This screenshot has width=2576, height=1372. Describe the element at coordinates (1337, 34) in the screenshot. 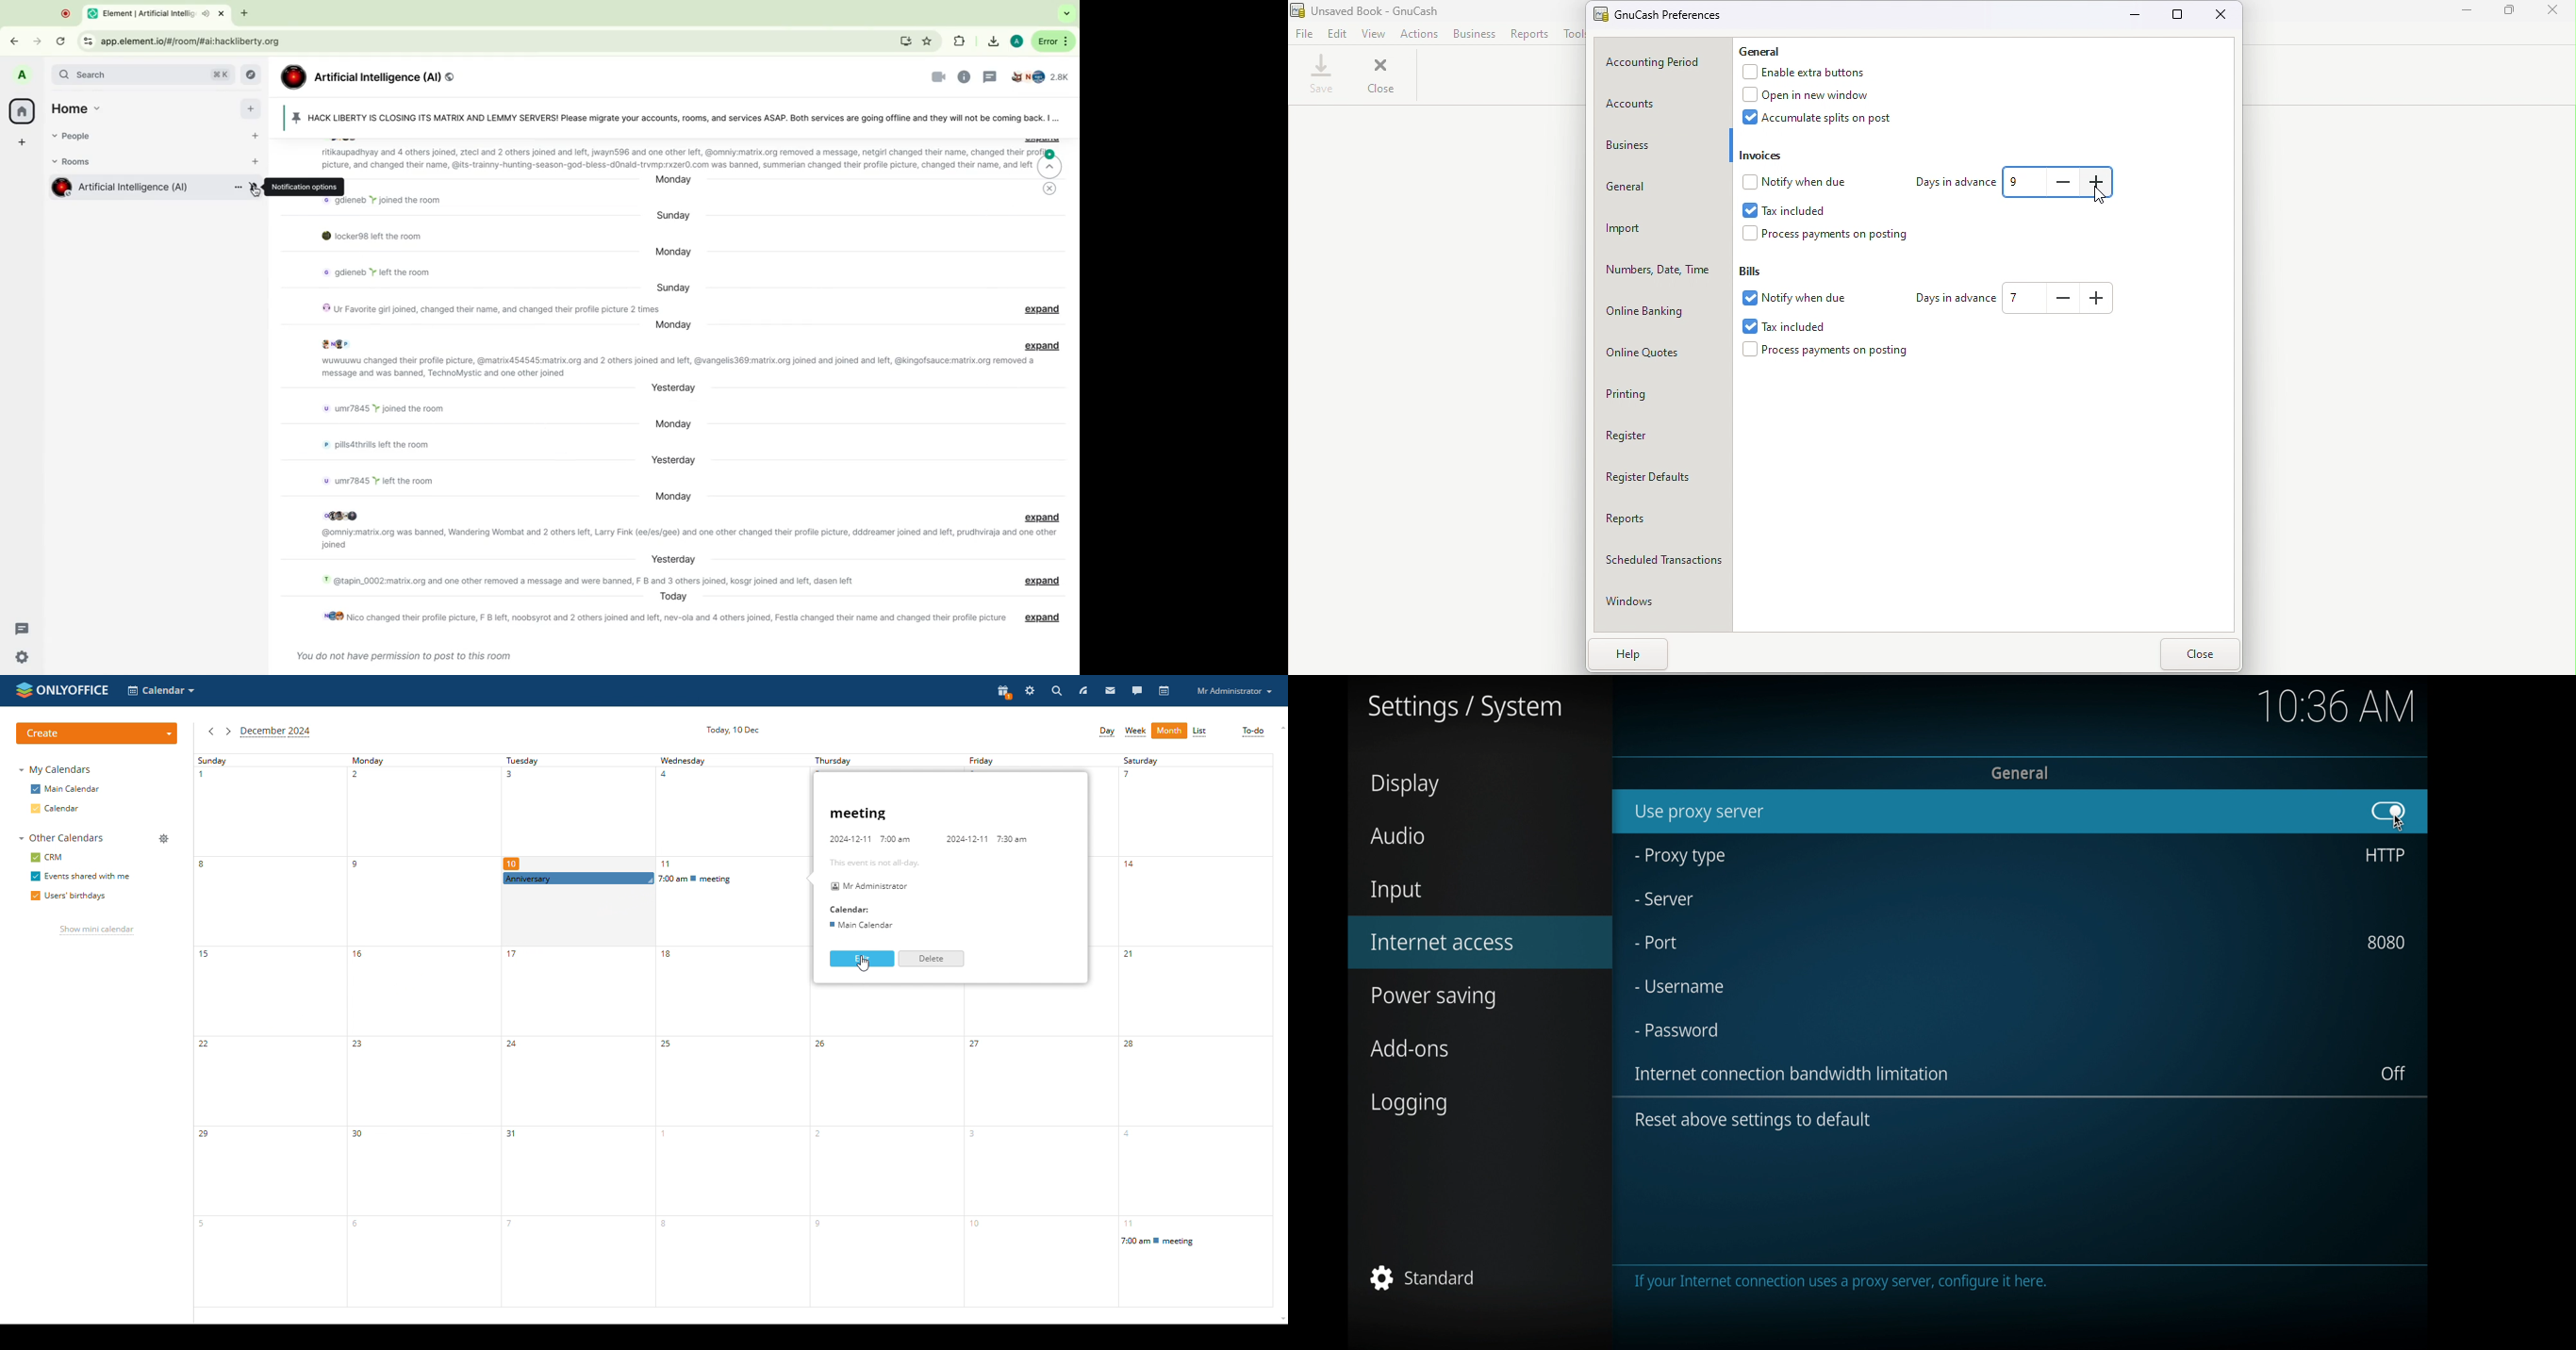

I see `Edit` at that location.